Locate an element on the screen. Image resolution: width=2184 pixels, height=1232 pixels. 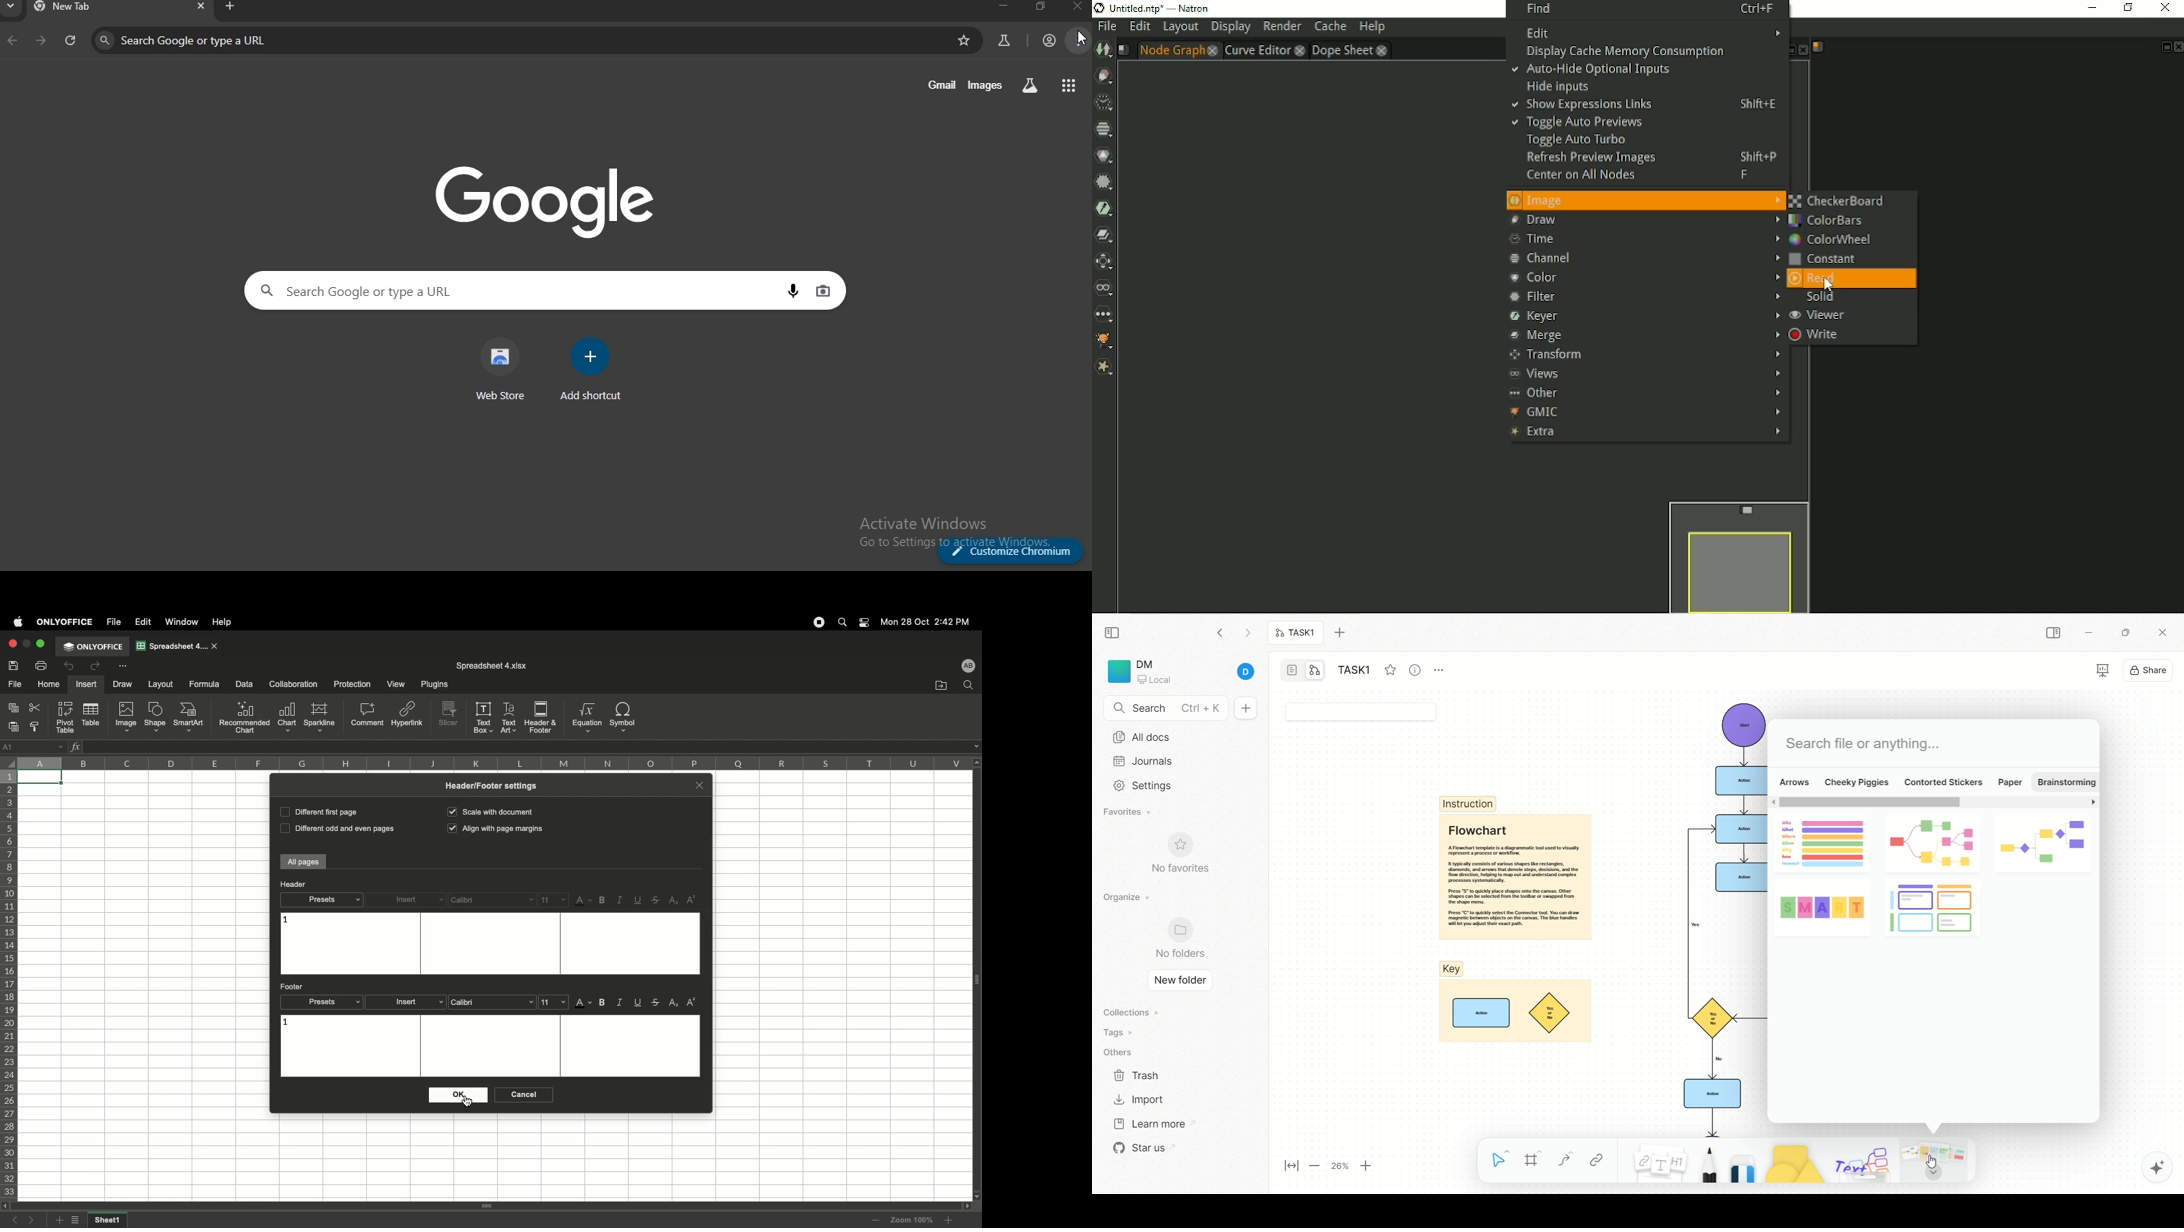
Undo is located at coordinates (70, 667).